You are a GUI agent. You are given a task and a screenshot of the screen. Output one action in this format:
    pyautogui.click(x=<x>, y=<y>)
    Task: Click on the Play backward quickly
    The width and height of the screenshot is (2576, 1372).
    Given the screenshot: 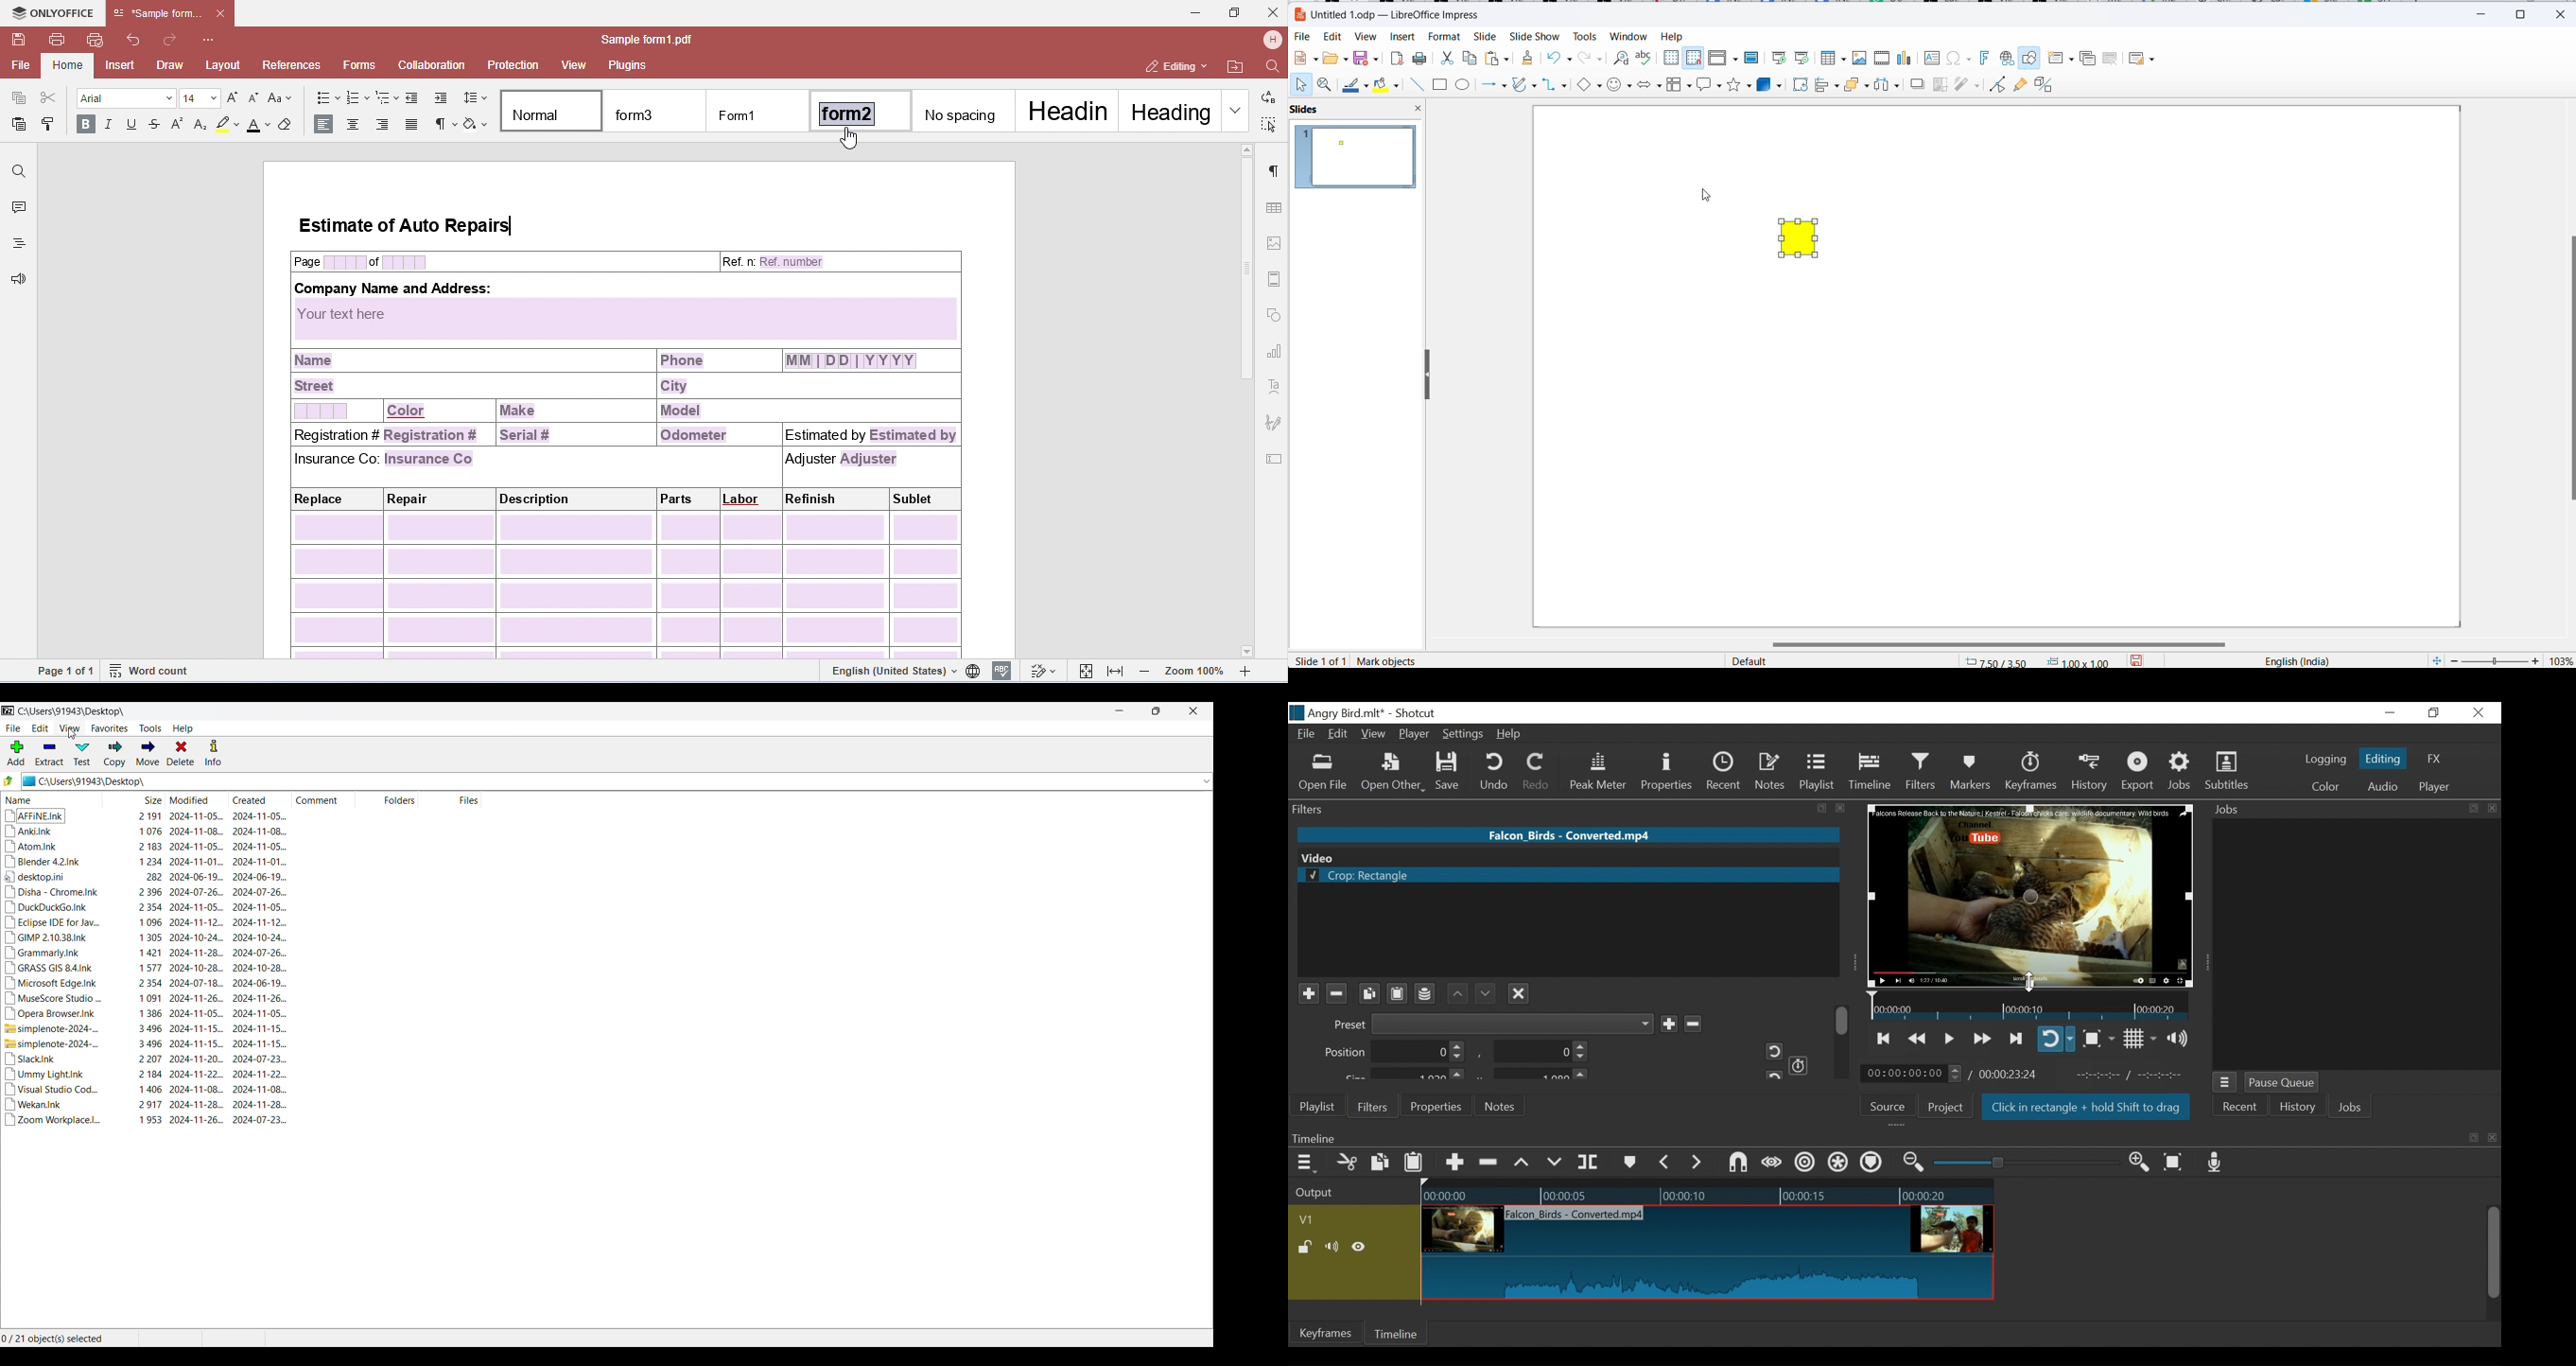 What is the action you would take?
    pyautogui.click(x=1919, y=1039)
    